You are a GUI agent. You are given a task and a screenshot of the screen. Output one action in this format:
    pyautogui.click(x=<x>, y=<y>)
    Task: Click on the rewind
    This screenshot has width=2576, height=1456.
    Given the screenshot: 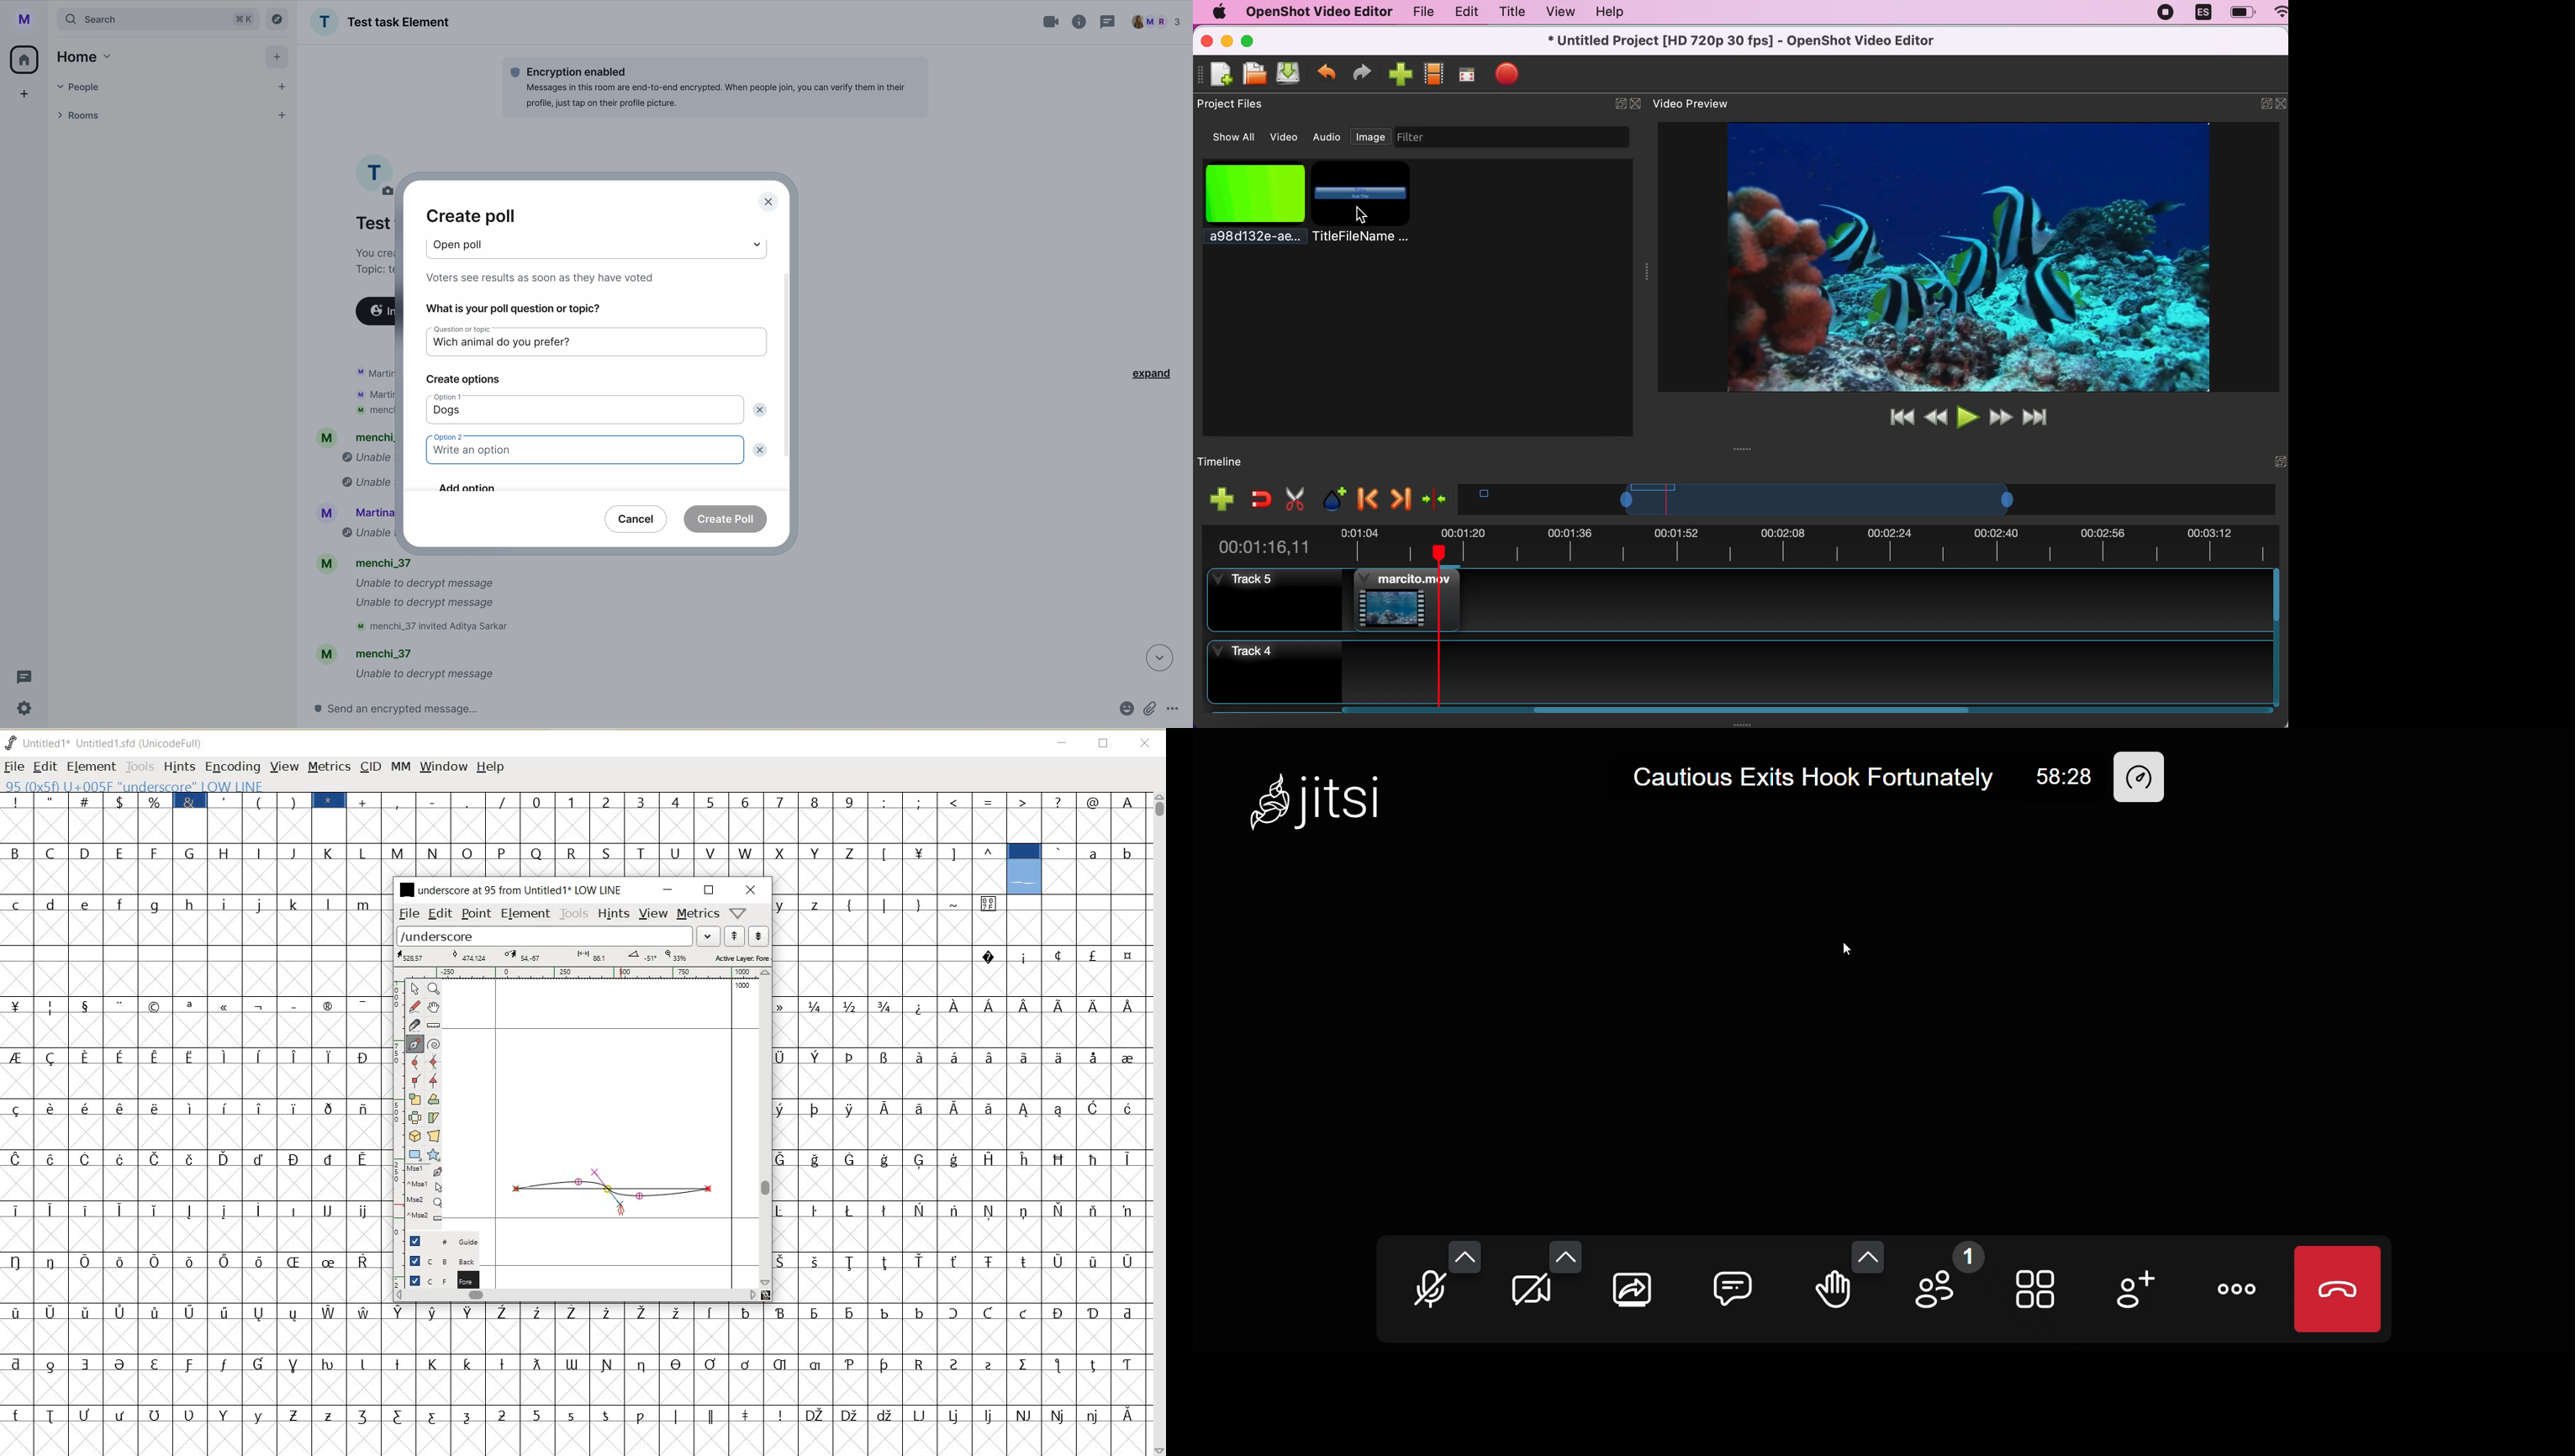 What is the action you would take?
    pyautogui.click(x=1936, y=416)
    